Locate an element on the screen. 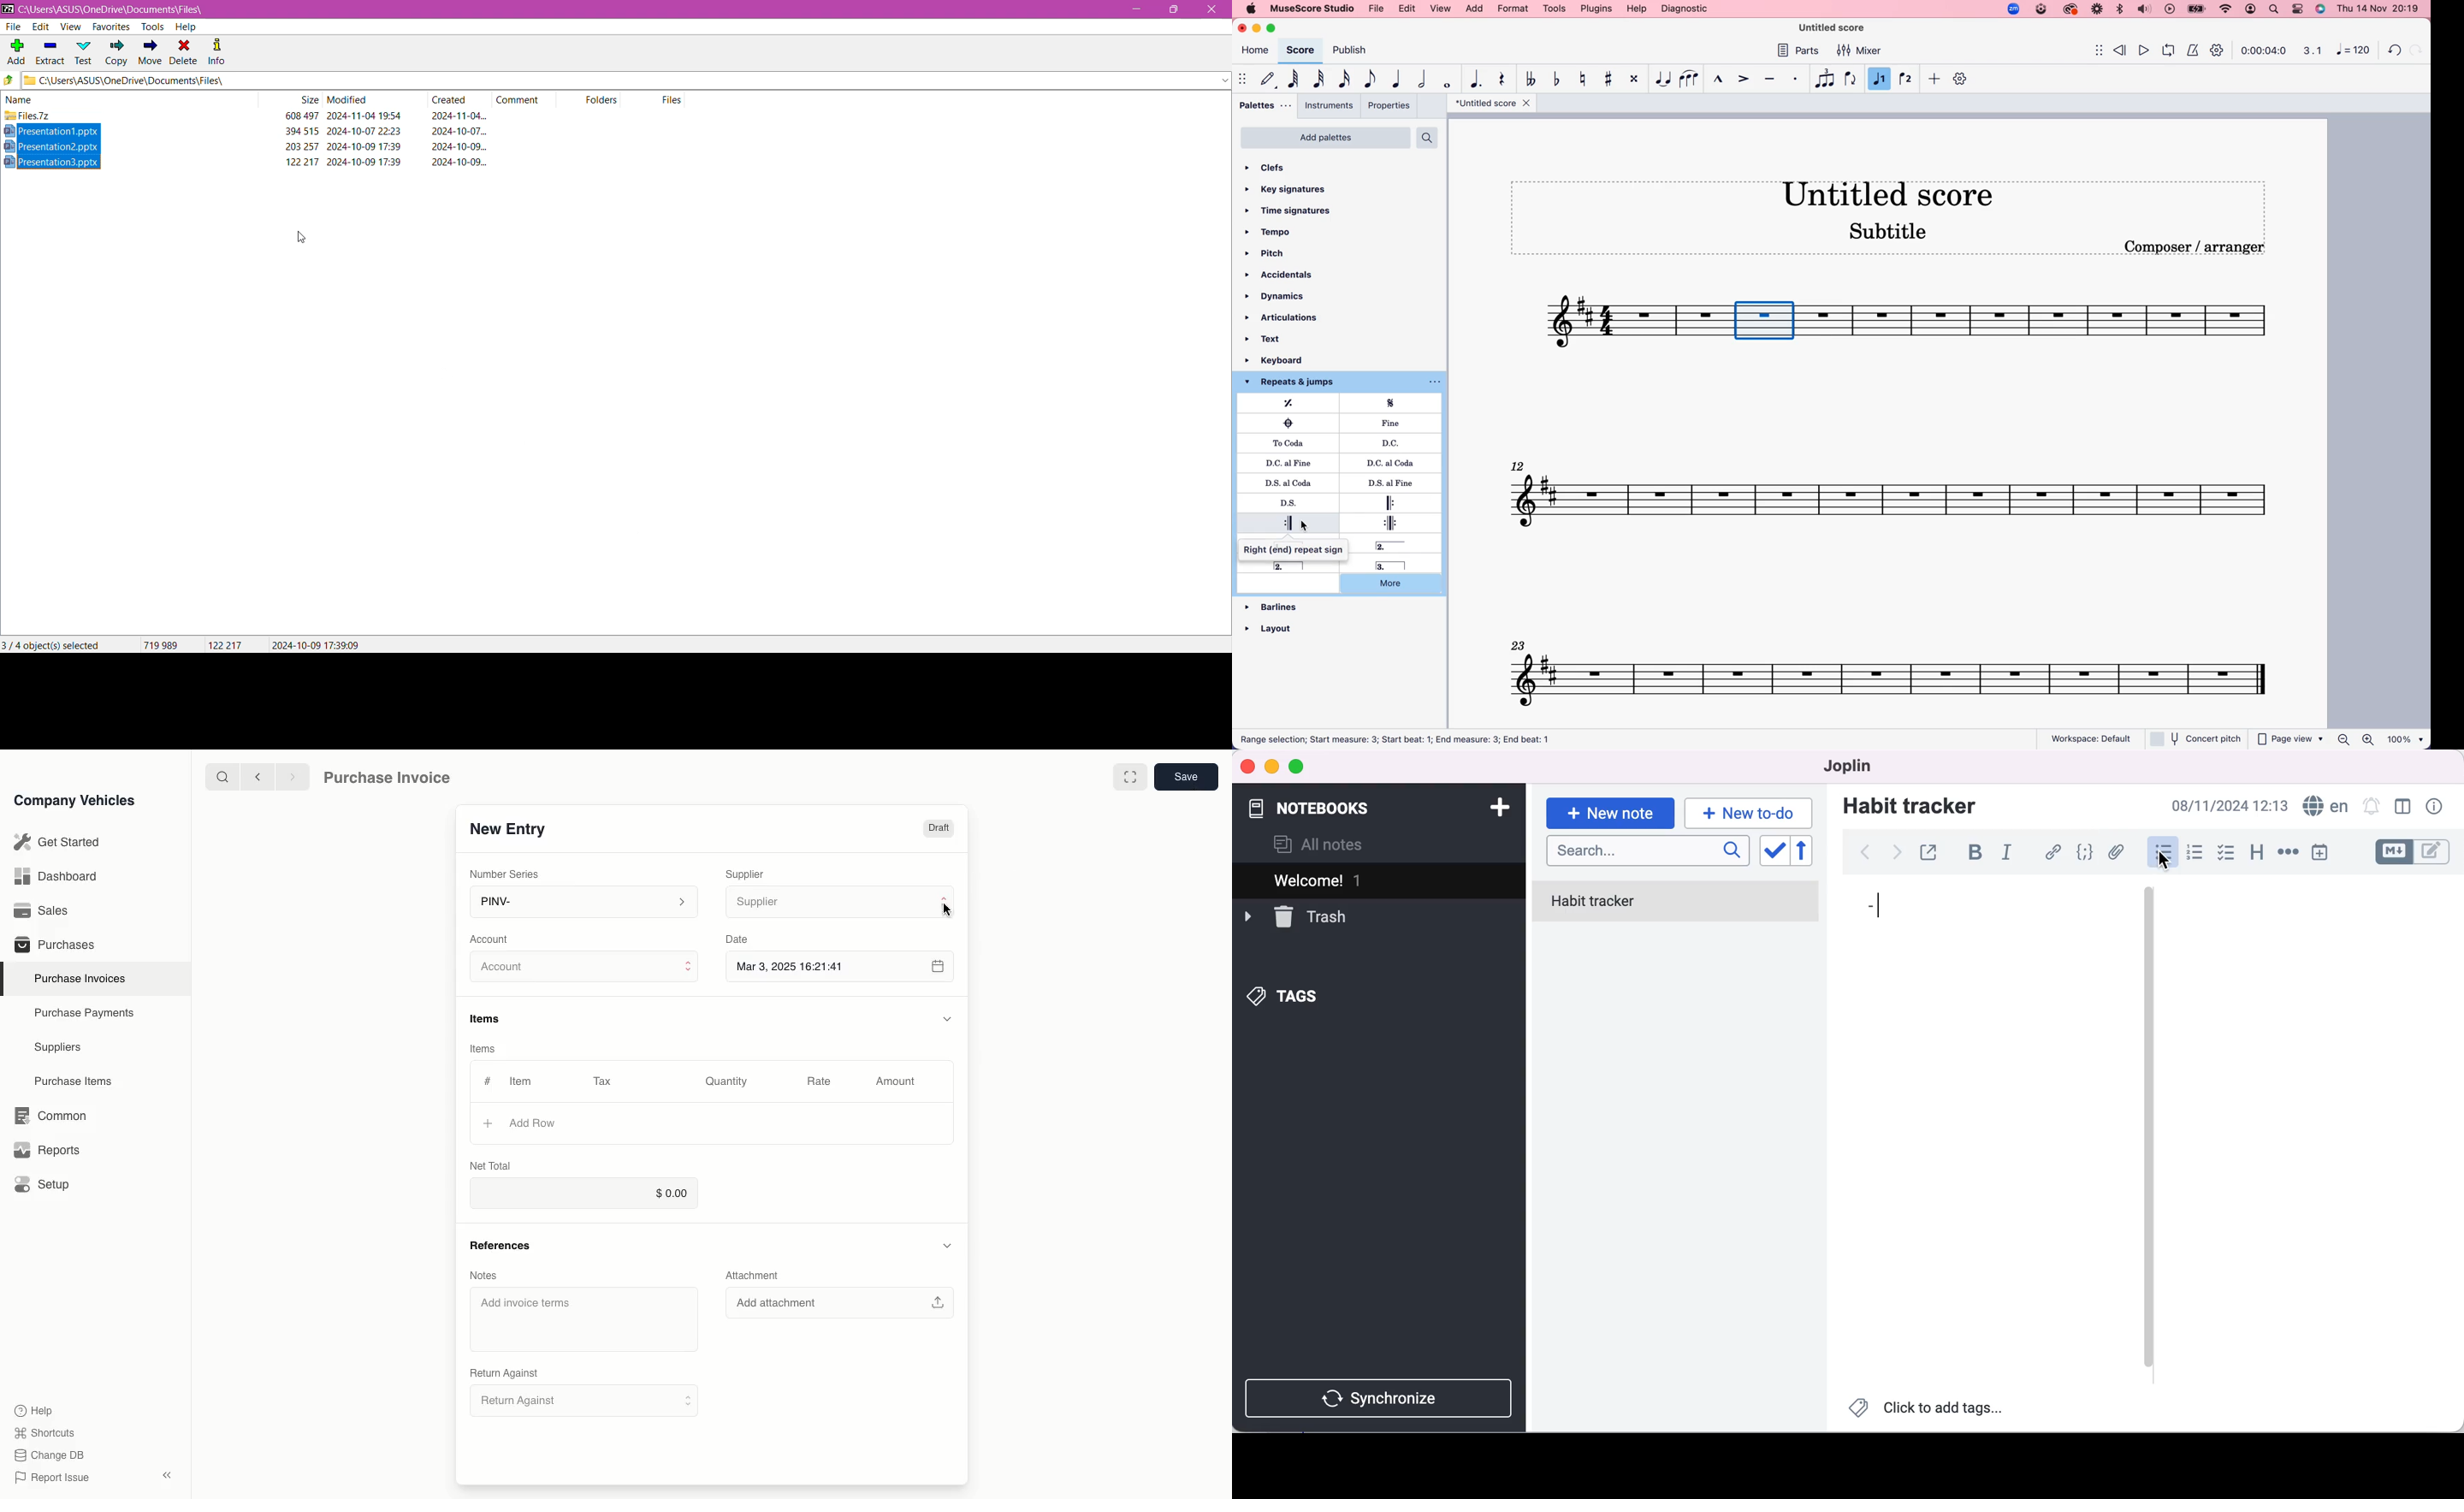 The width and height of the screenshot is (2464, 1512). eight note is located at coordinates (1370, 80).